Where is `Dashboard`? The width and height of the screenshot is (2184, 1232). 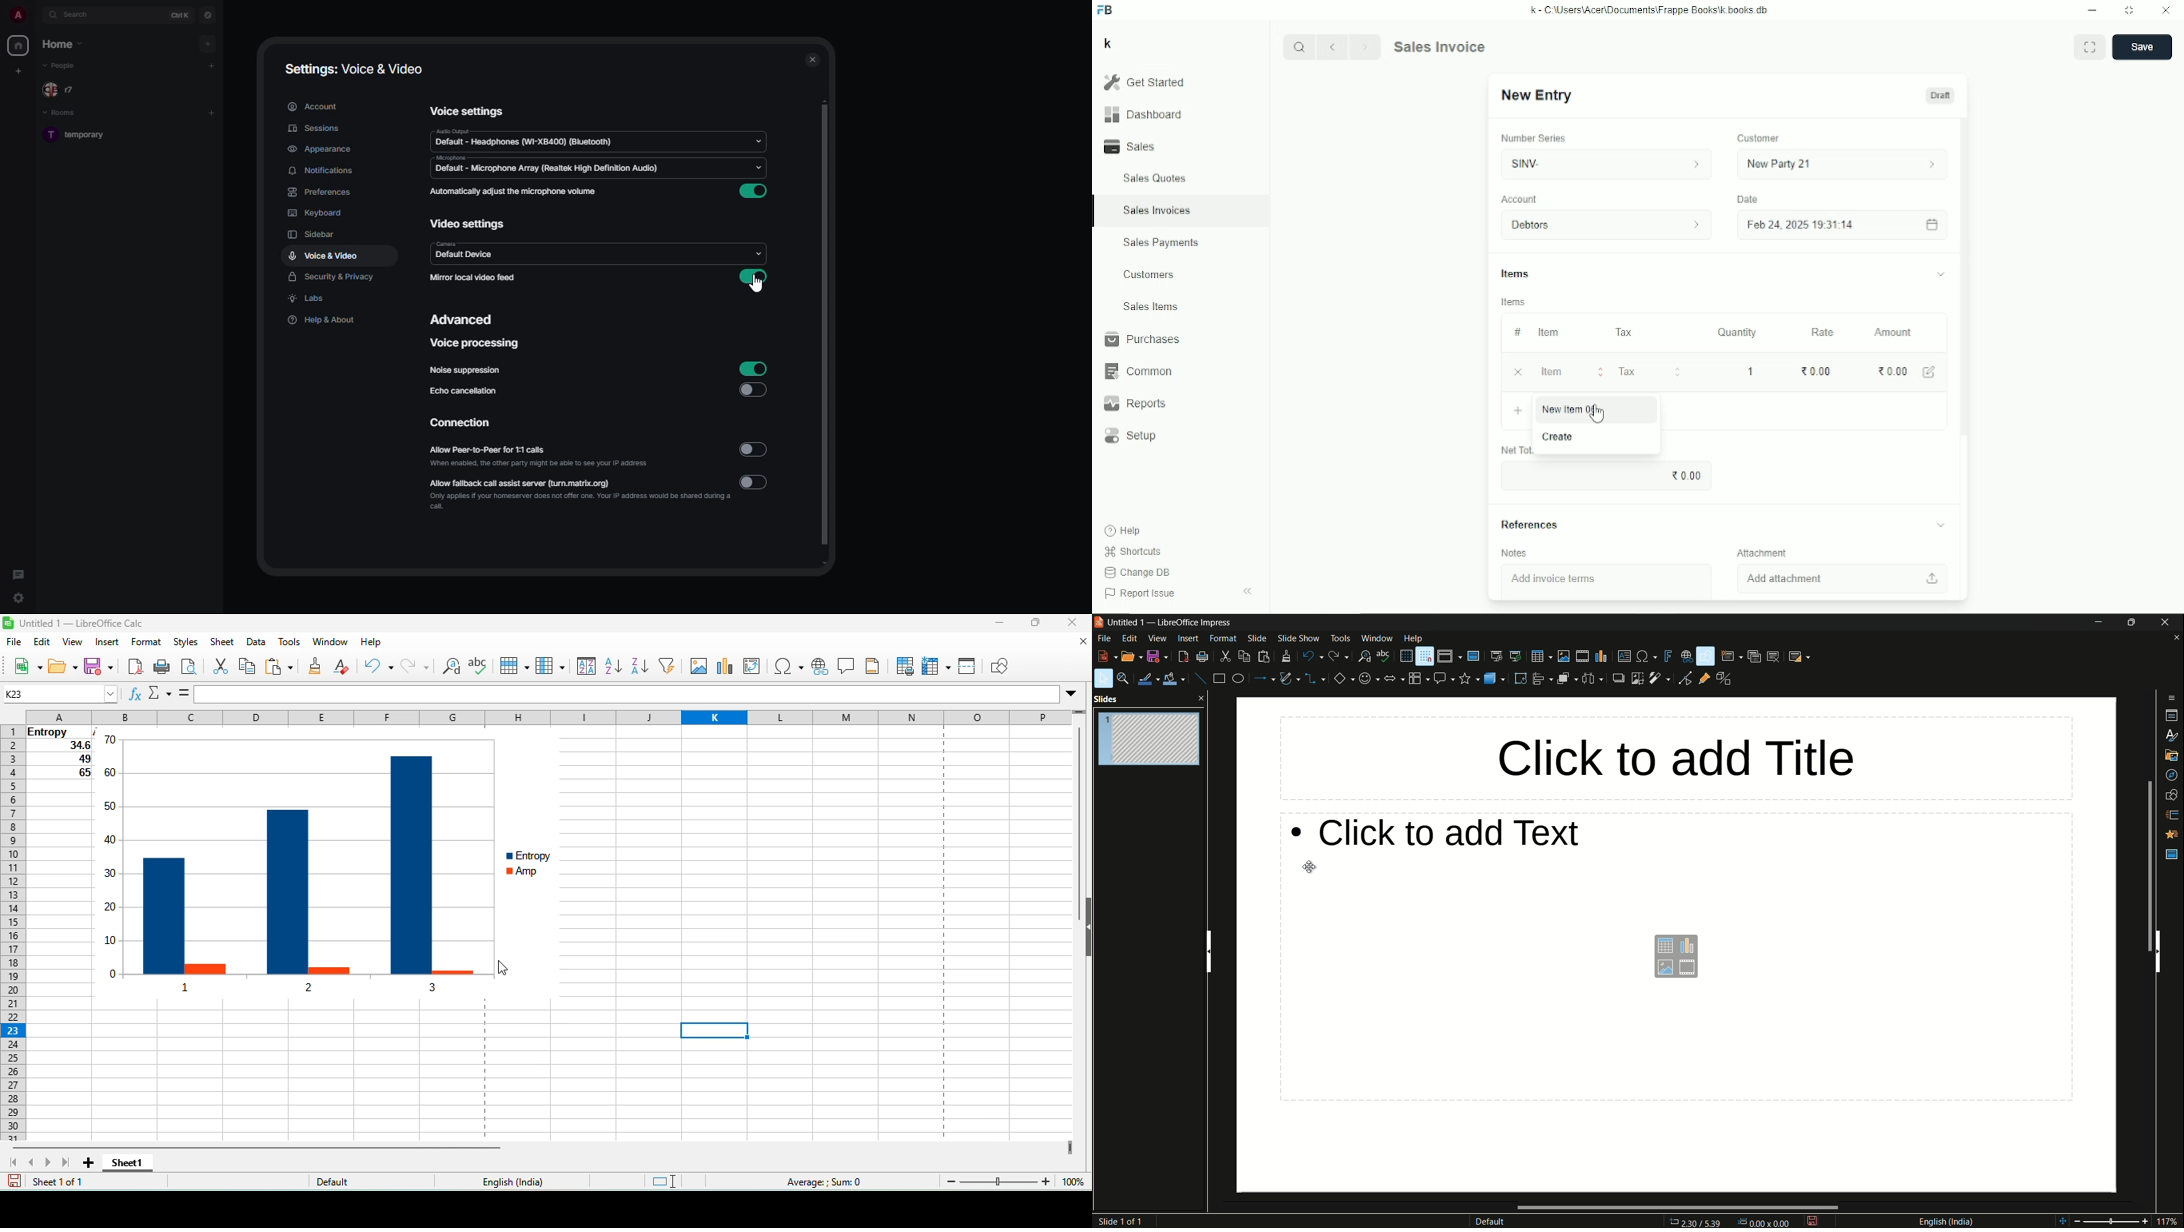 Dashboard is located at coordinates (1143, 114).